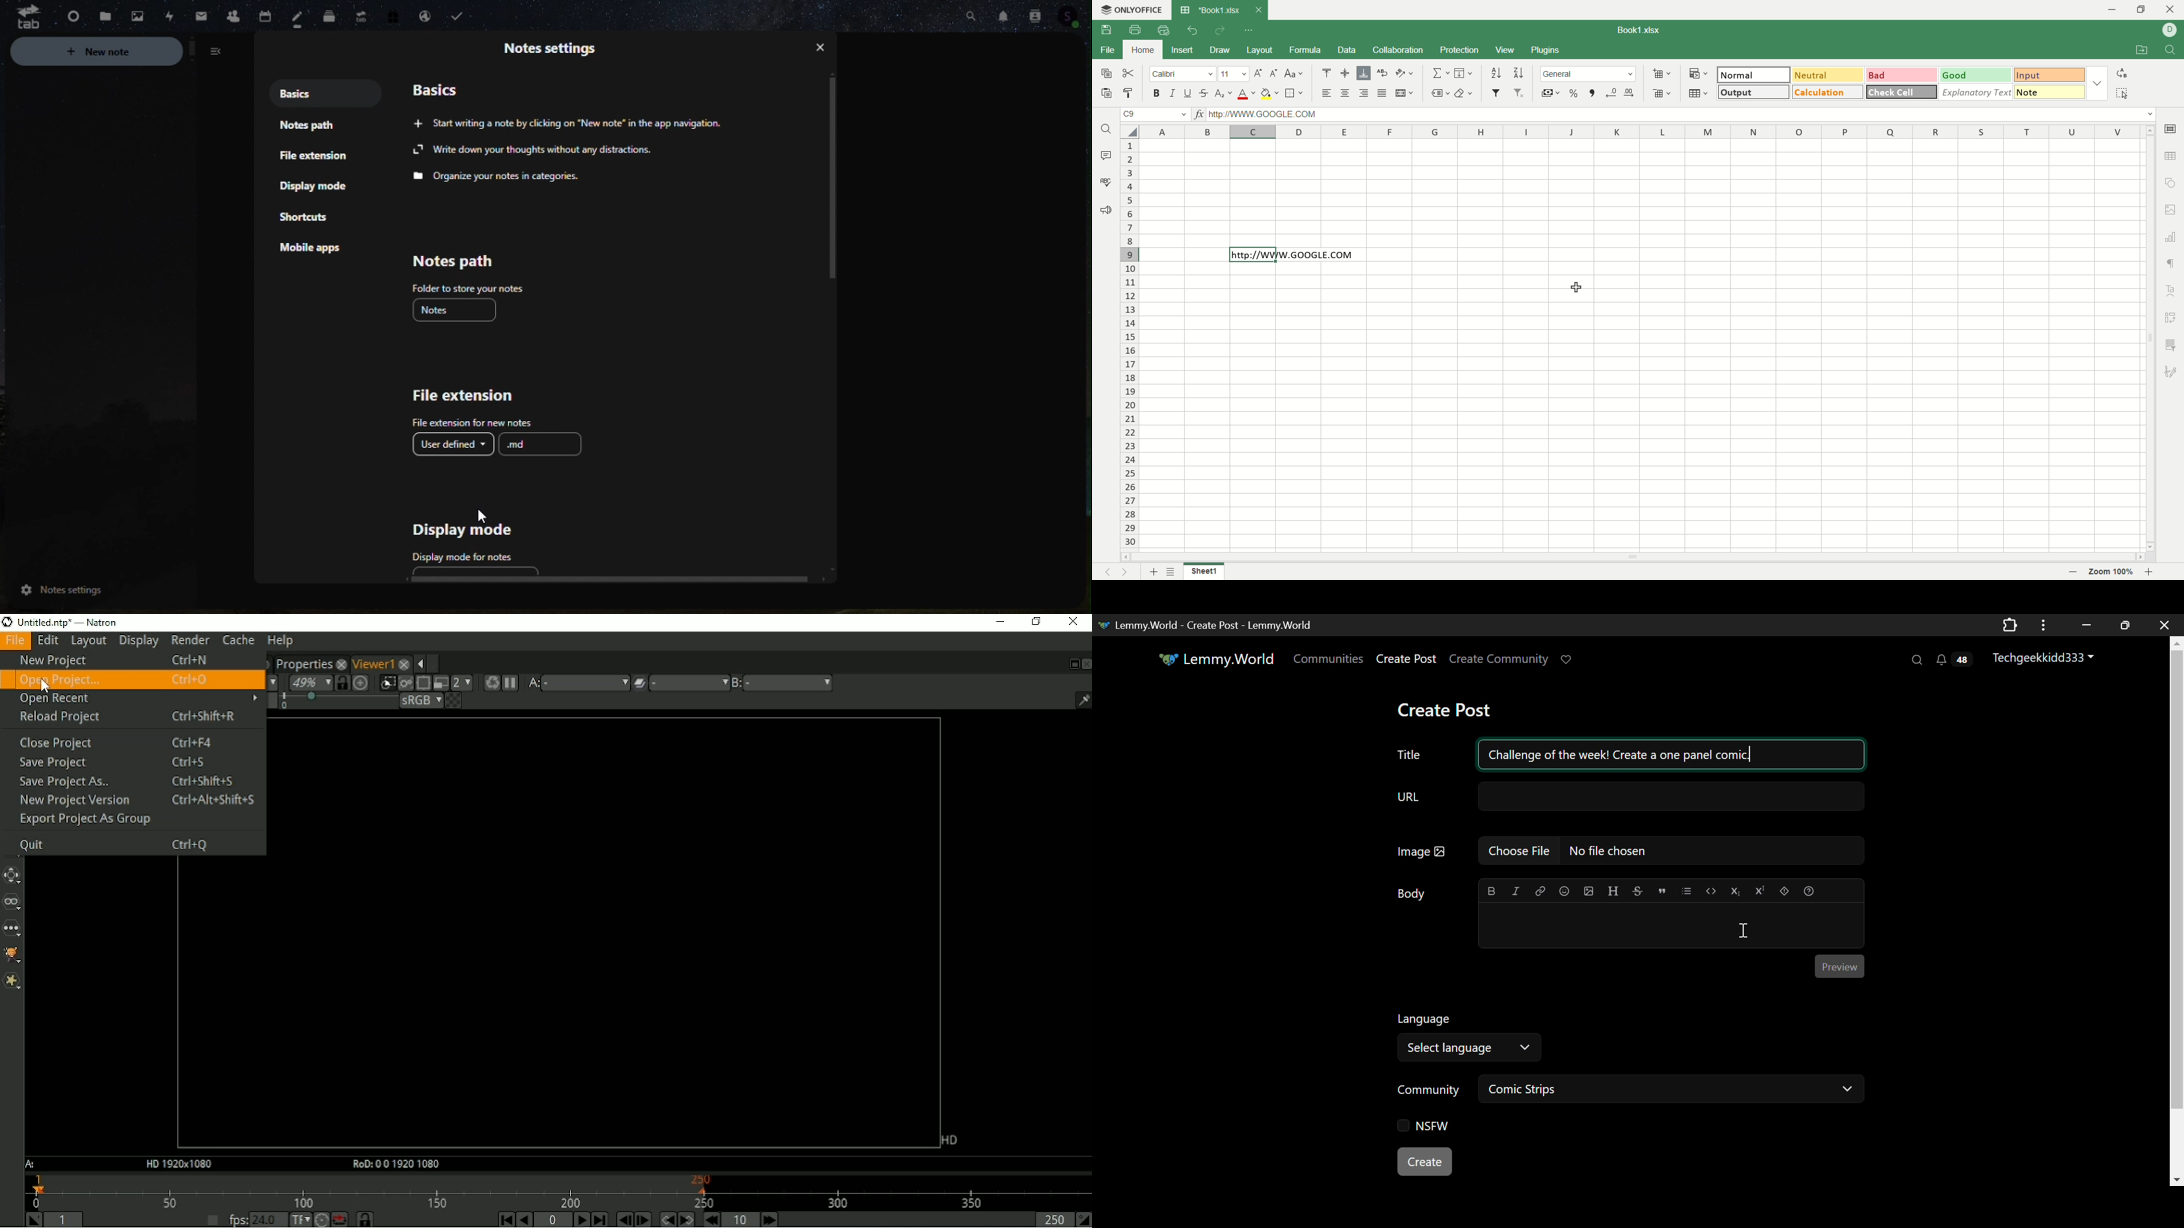 This screenshot has width=2184, height=1232. What do you see at coordinates (1105, 153) in the screenshot?
I see `comment` at bounding box center [1105, 153].